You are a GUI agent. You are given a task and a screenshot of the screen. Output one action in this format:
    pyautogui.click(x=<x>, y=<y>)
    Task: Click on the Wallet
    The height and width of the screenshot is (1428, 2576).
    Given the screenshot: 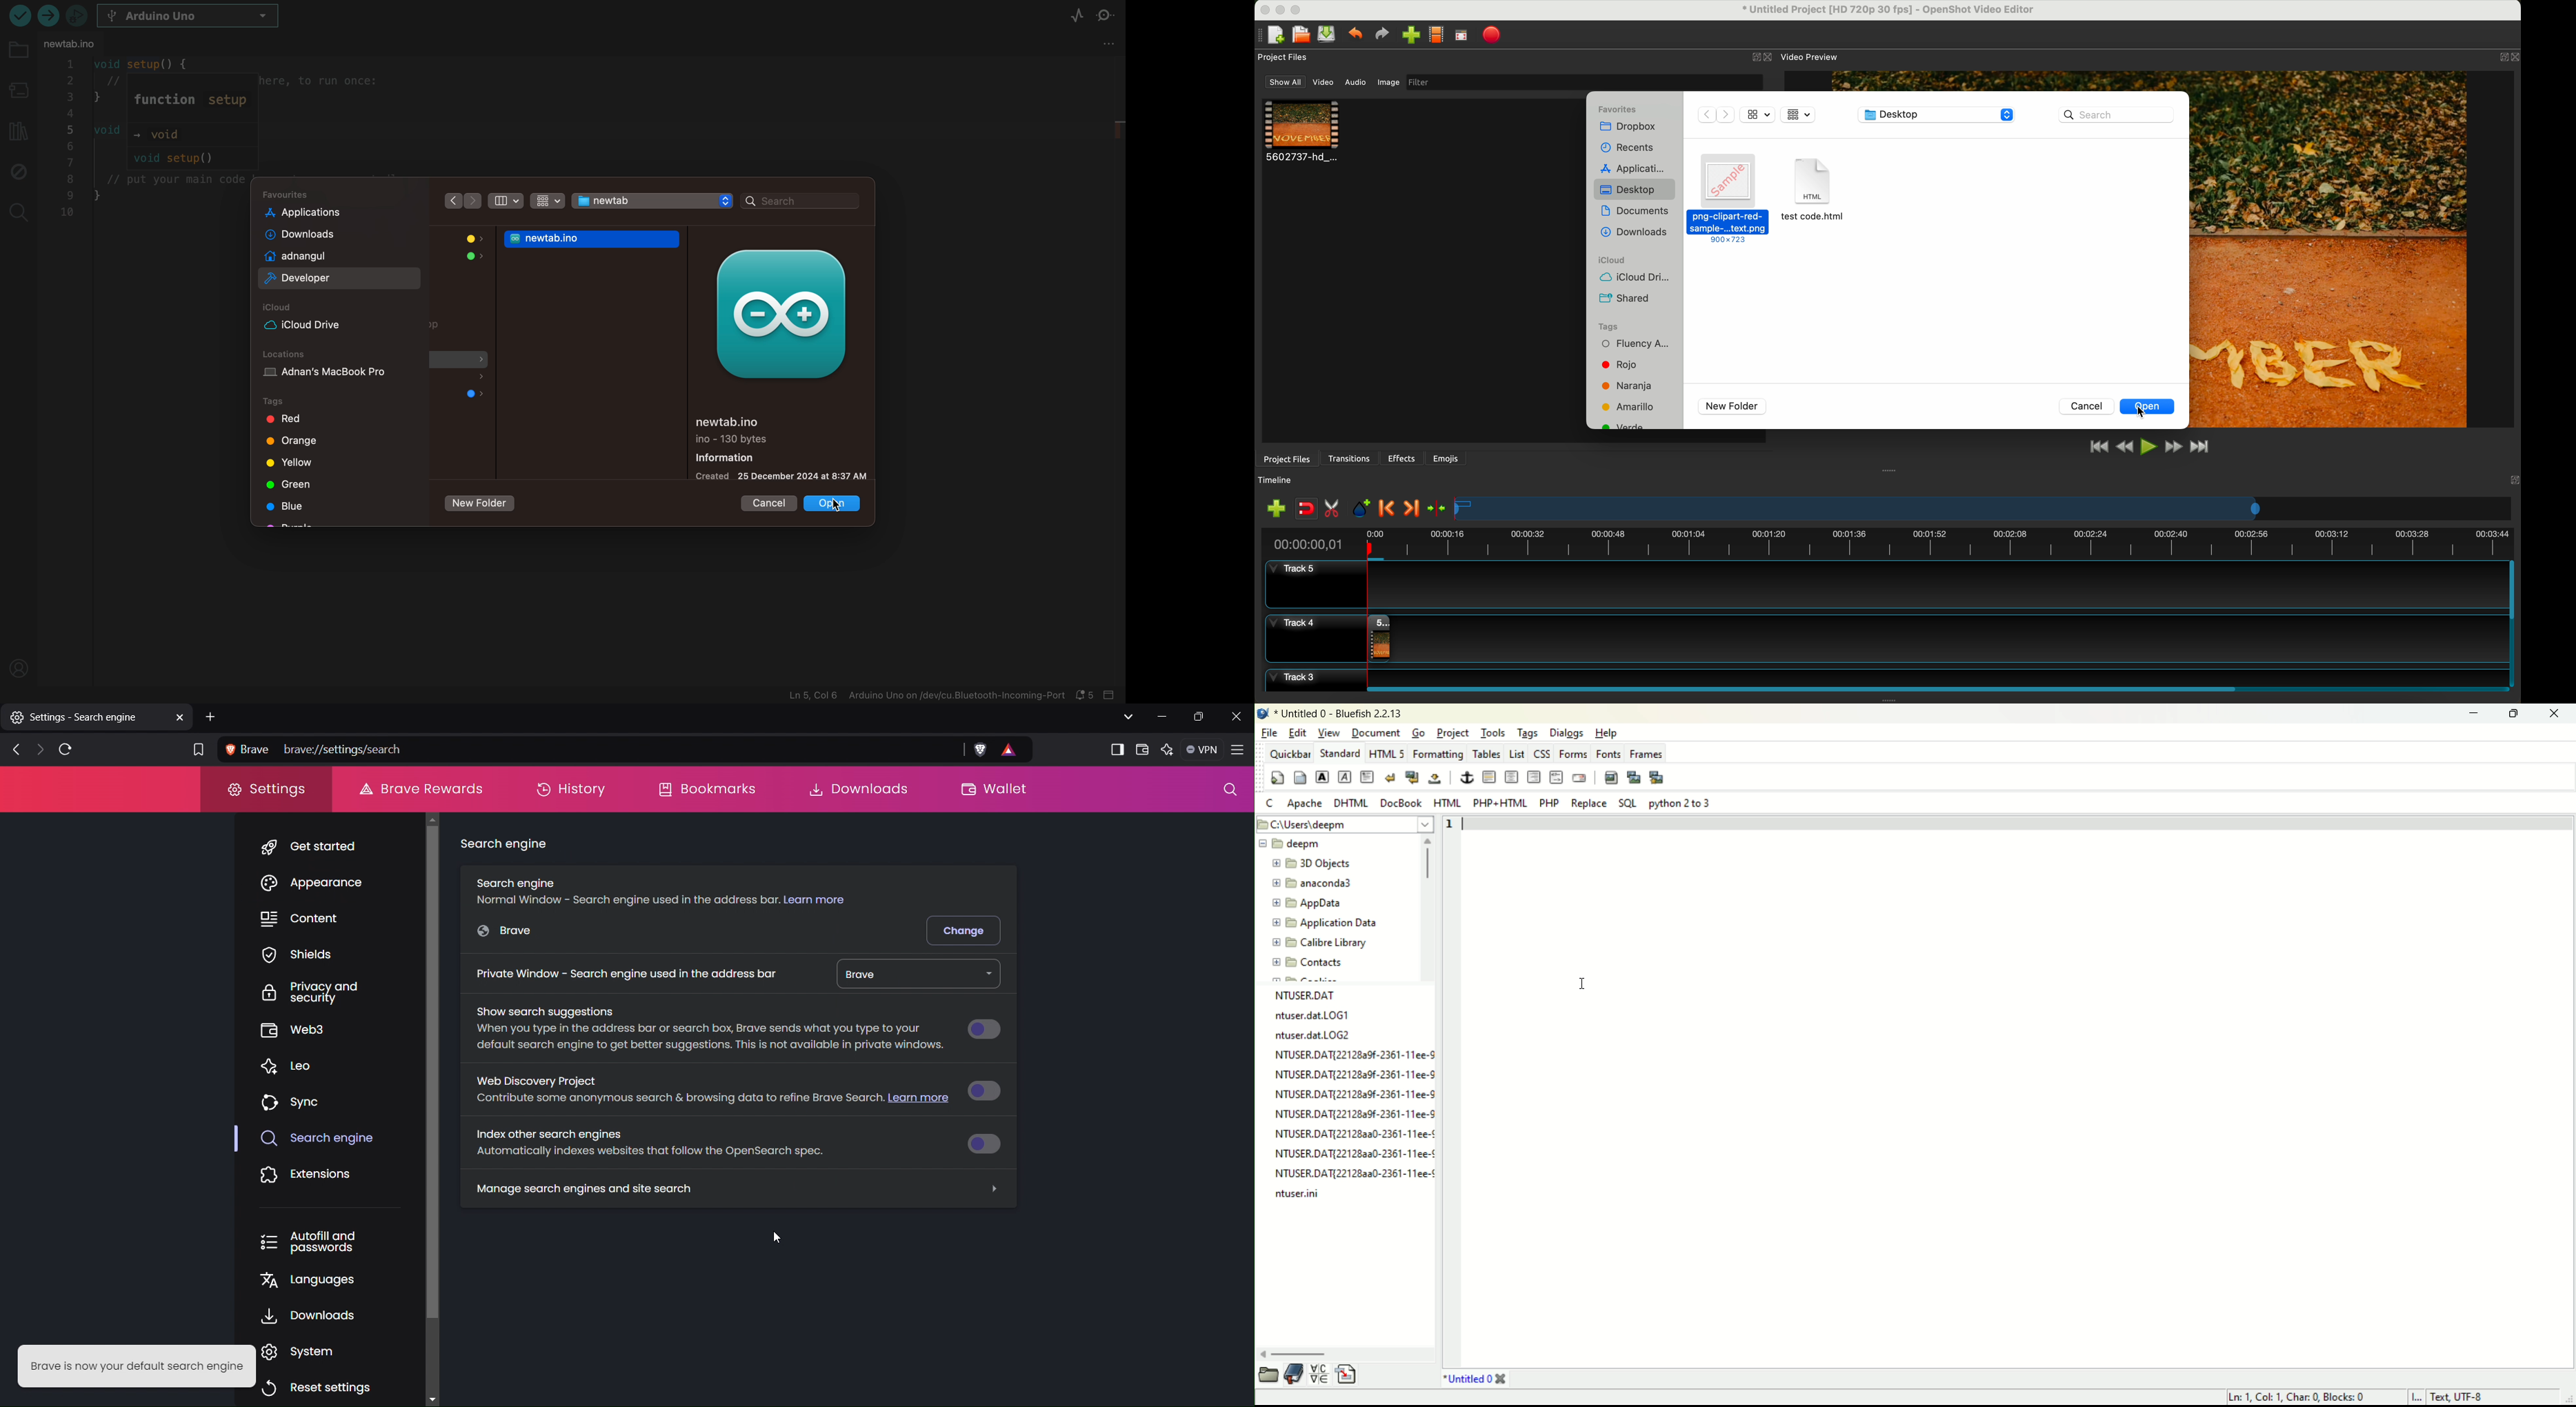 What is the action you would take?
    pyautogui.click(x=1003, y=791)
    